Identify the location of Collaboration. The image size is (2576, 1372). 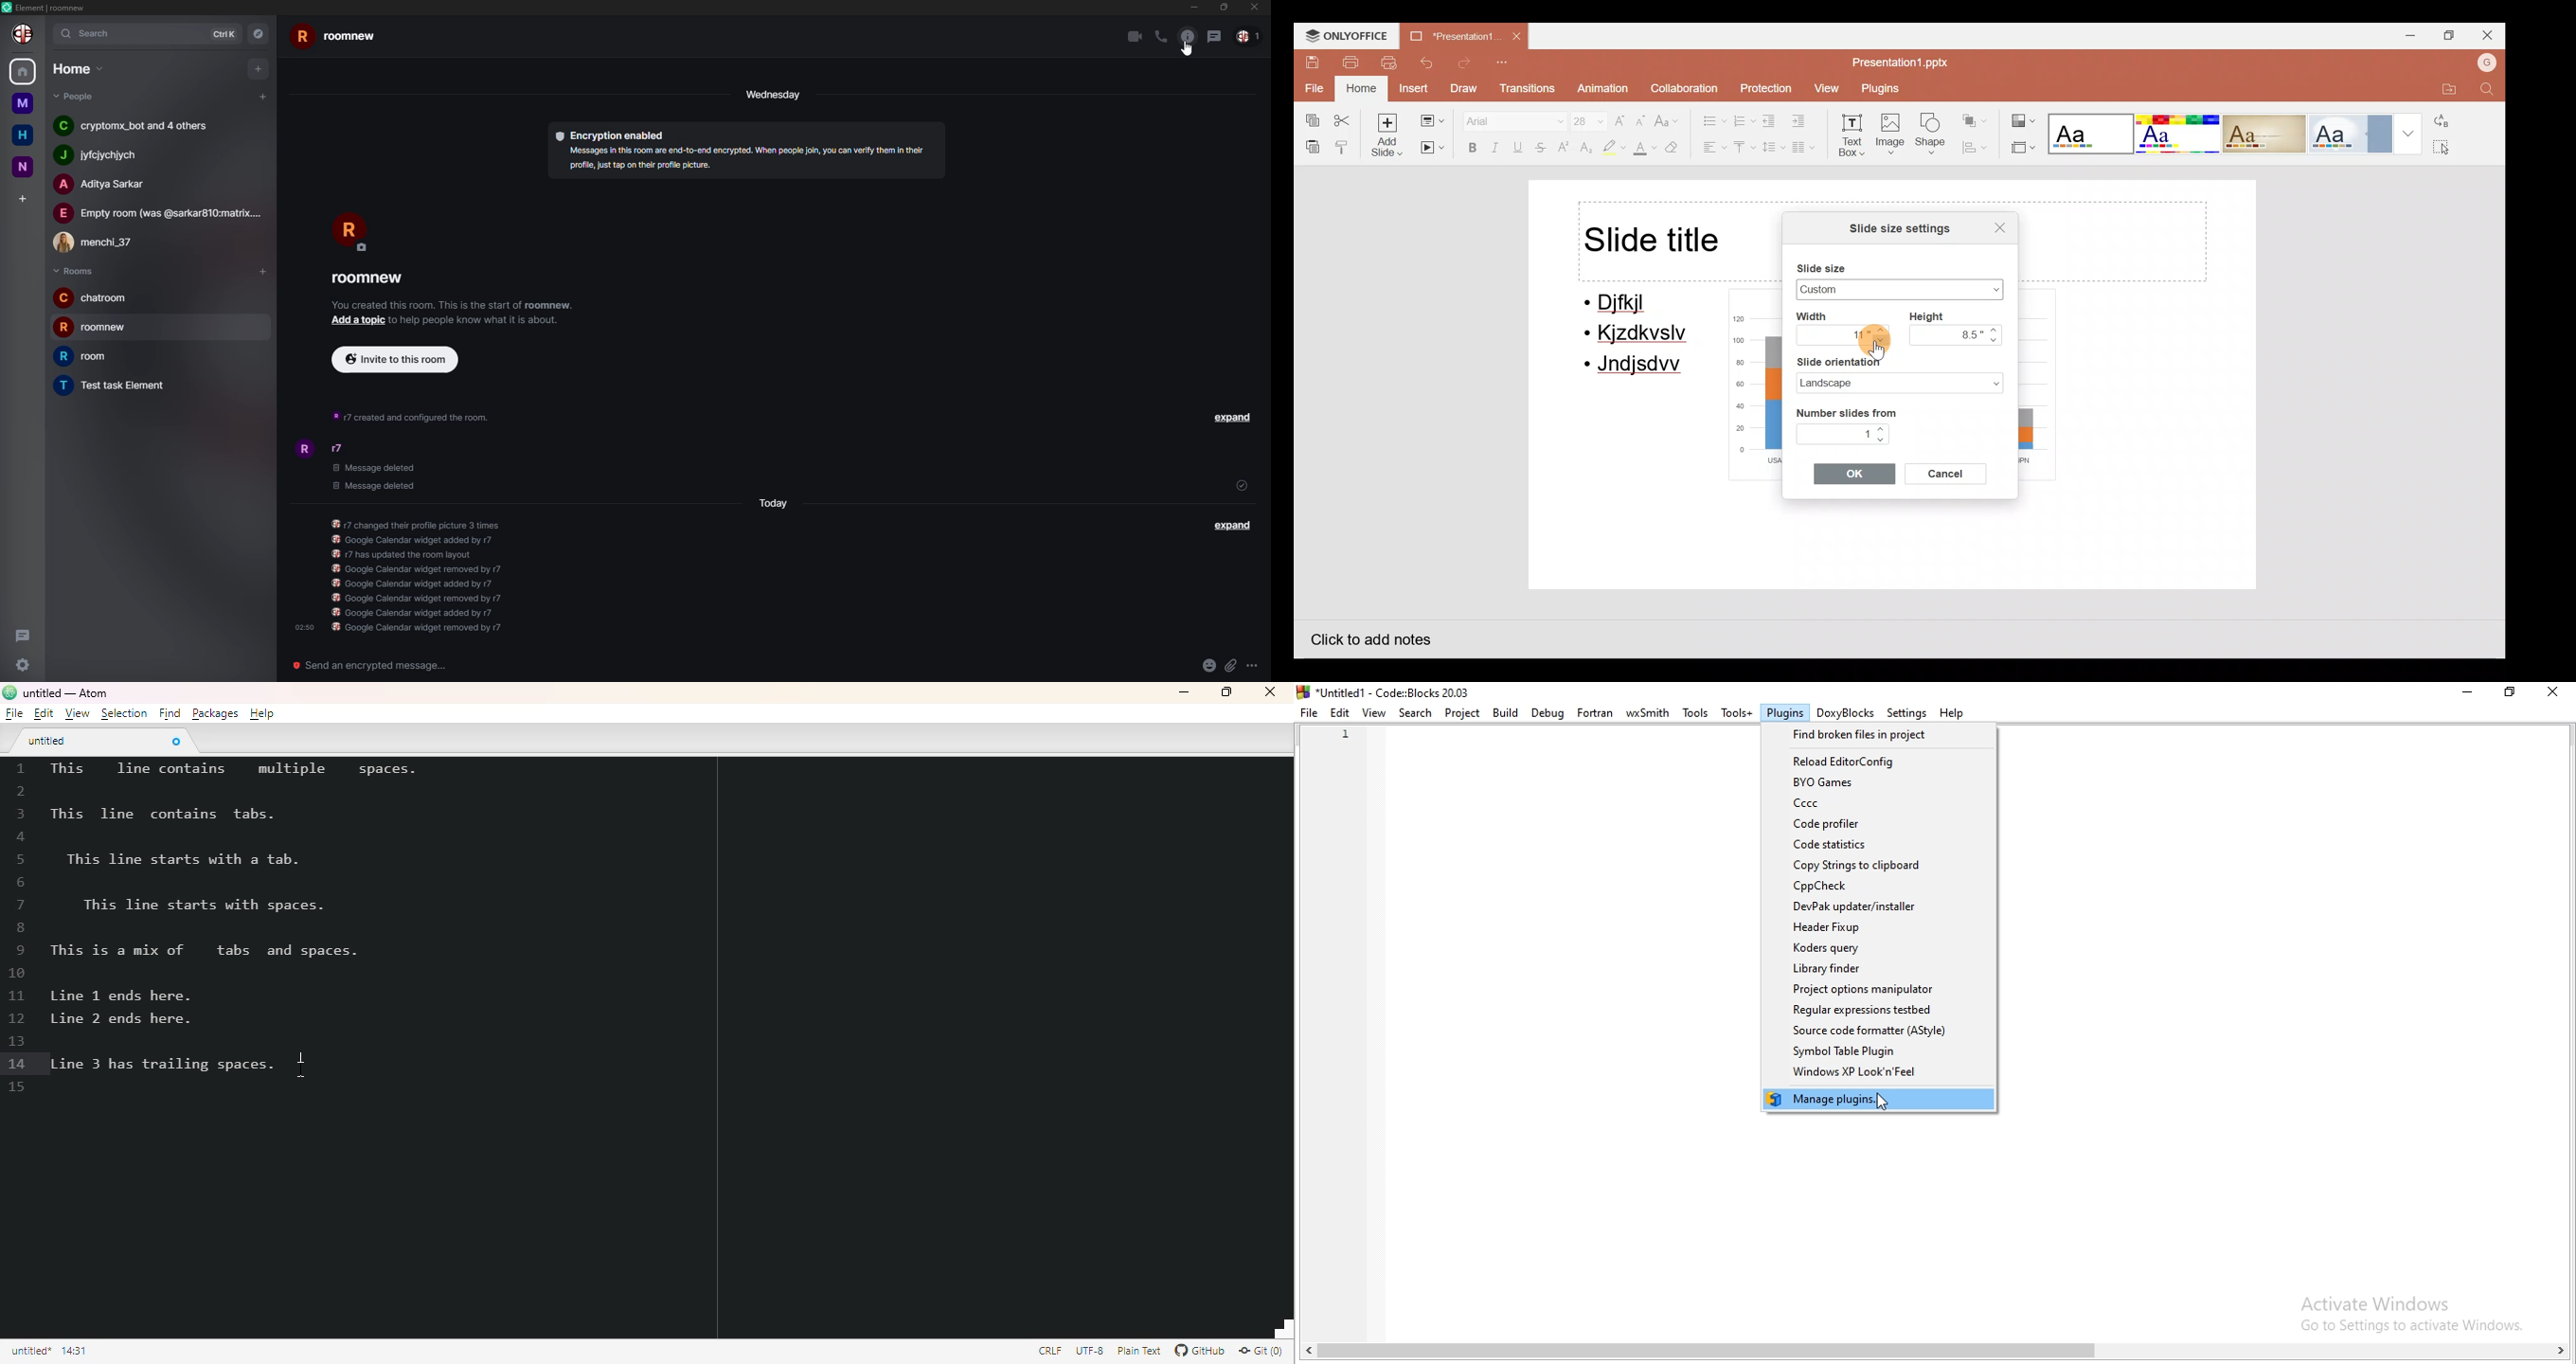
(1683, 85).